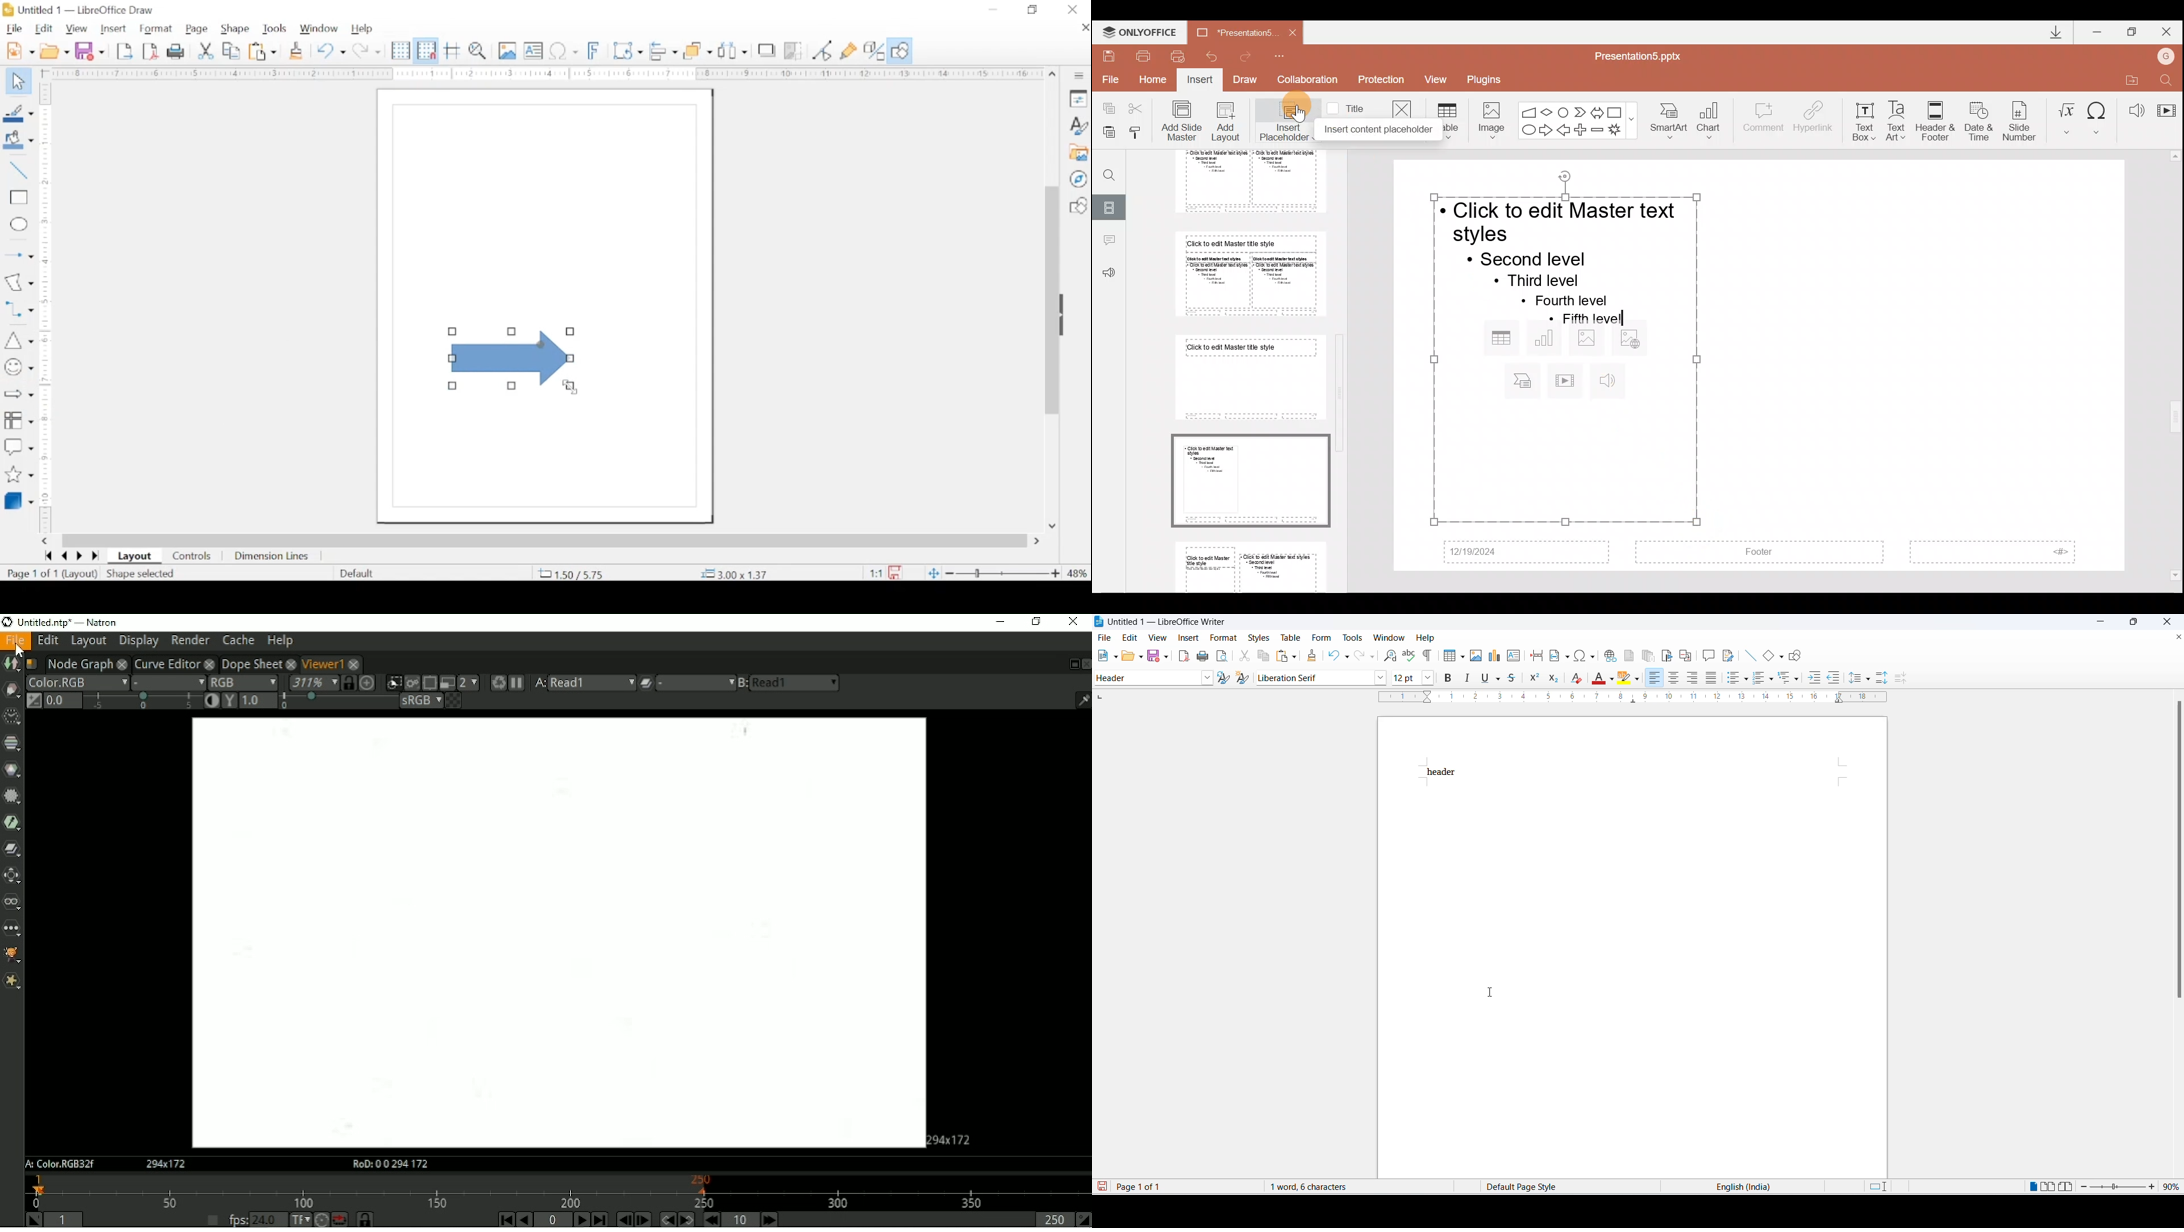 Image resolution: width=2184 pixels, height=1232 pixels. Describe the element at coordinates (150, 52) in the screenshot. I see `export directly as pdf` at that location.